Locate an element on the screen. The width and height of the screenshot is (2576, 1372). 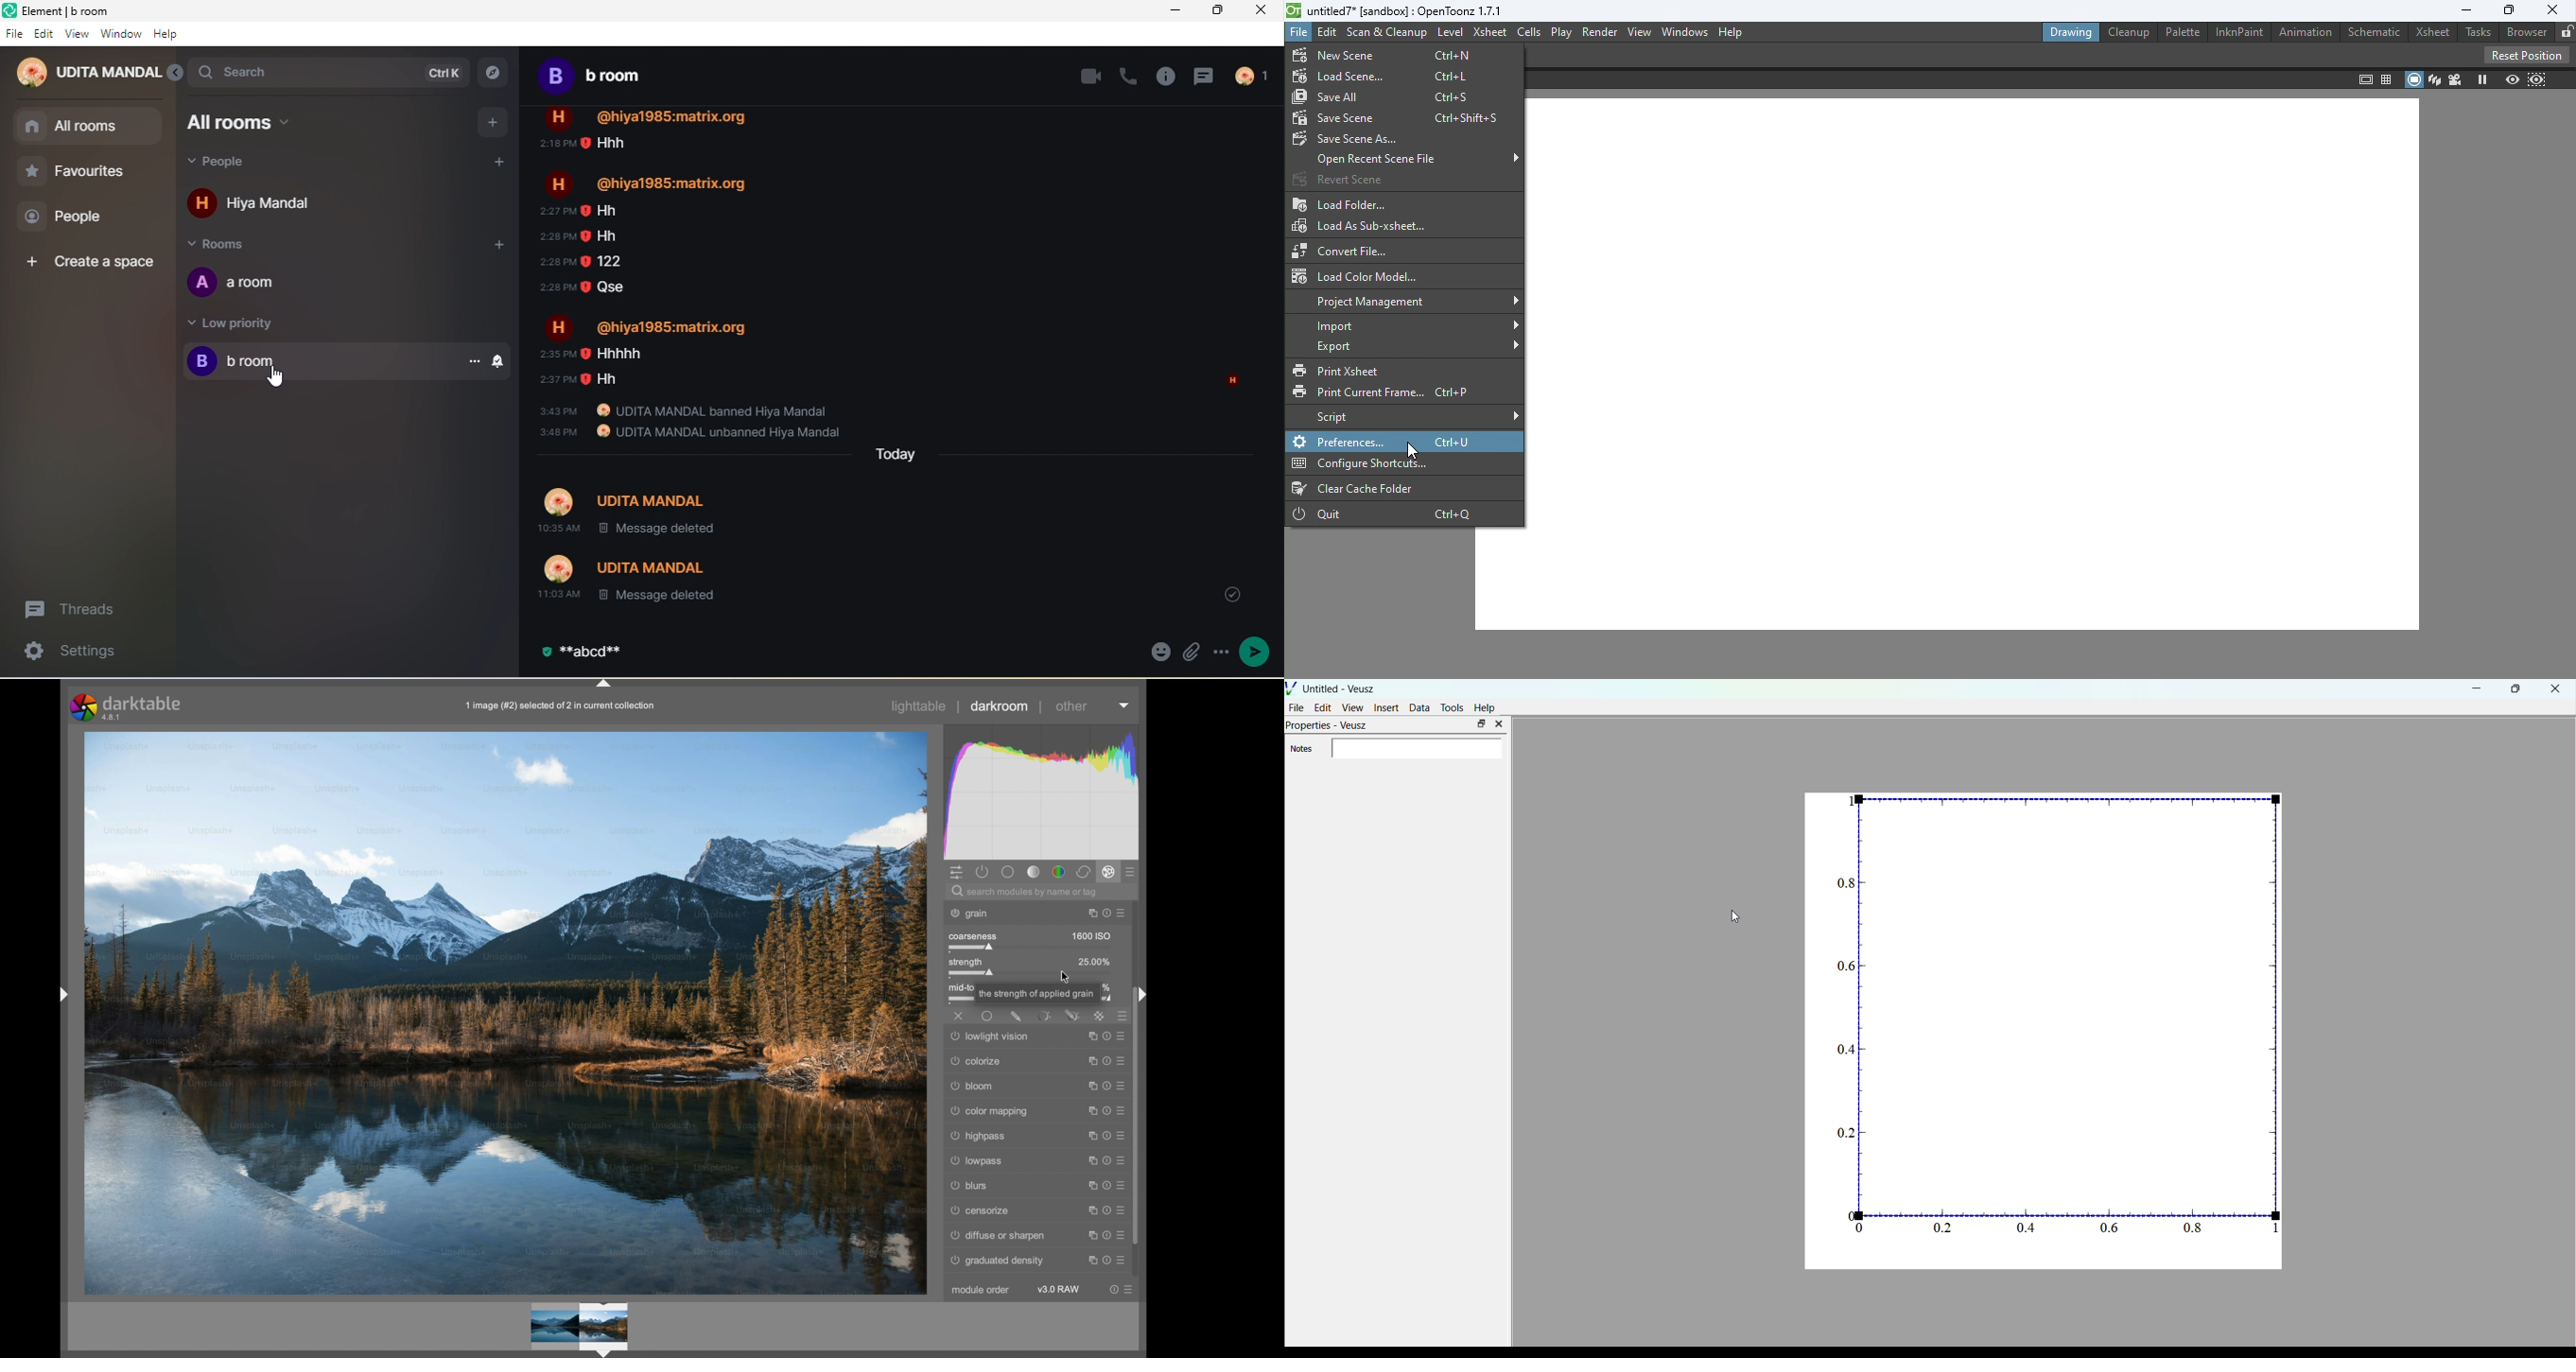
quick access panel is located at coordinates (957, 873).